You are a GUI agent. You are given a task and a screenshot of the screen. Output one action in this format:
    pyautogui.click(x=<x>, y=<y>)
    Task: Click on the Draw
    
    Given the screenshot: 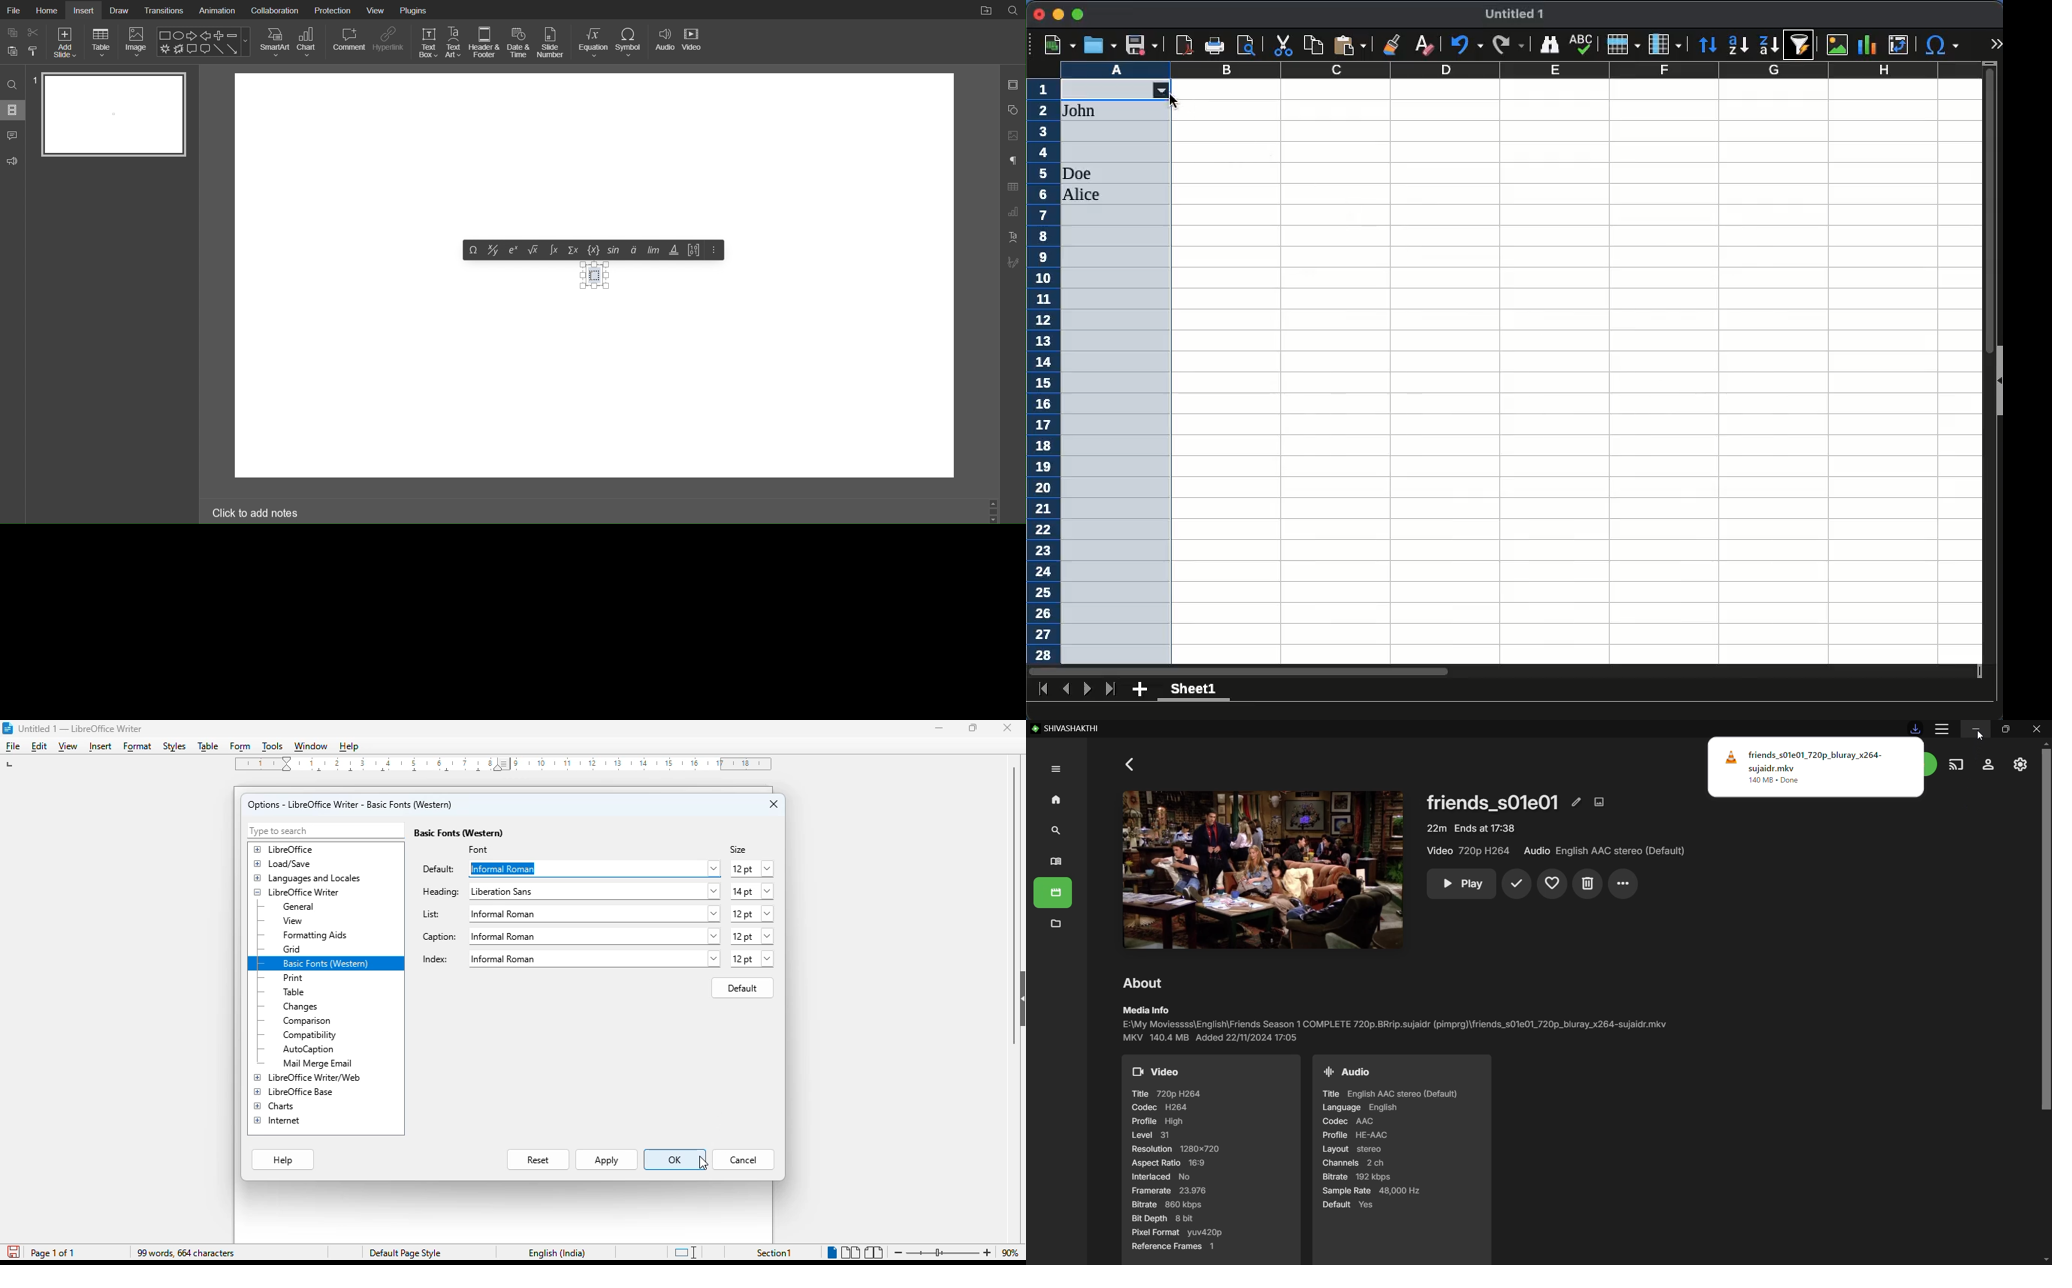 What is the action you would take?
    pyautogui.click(x=124, y=11)
    